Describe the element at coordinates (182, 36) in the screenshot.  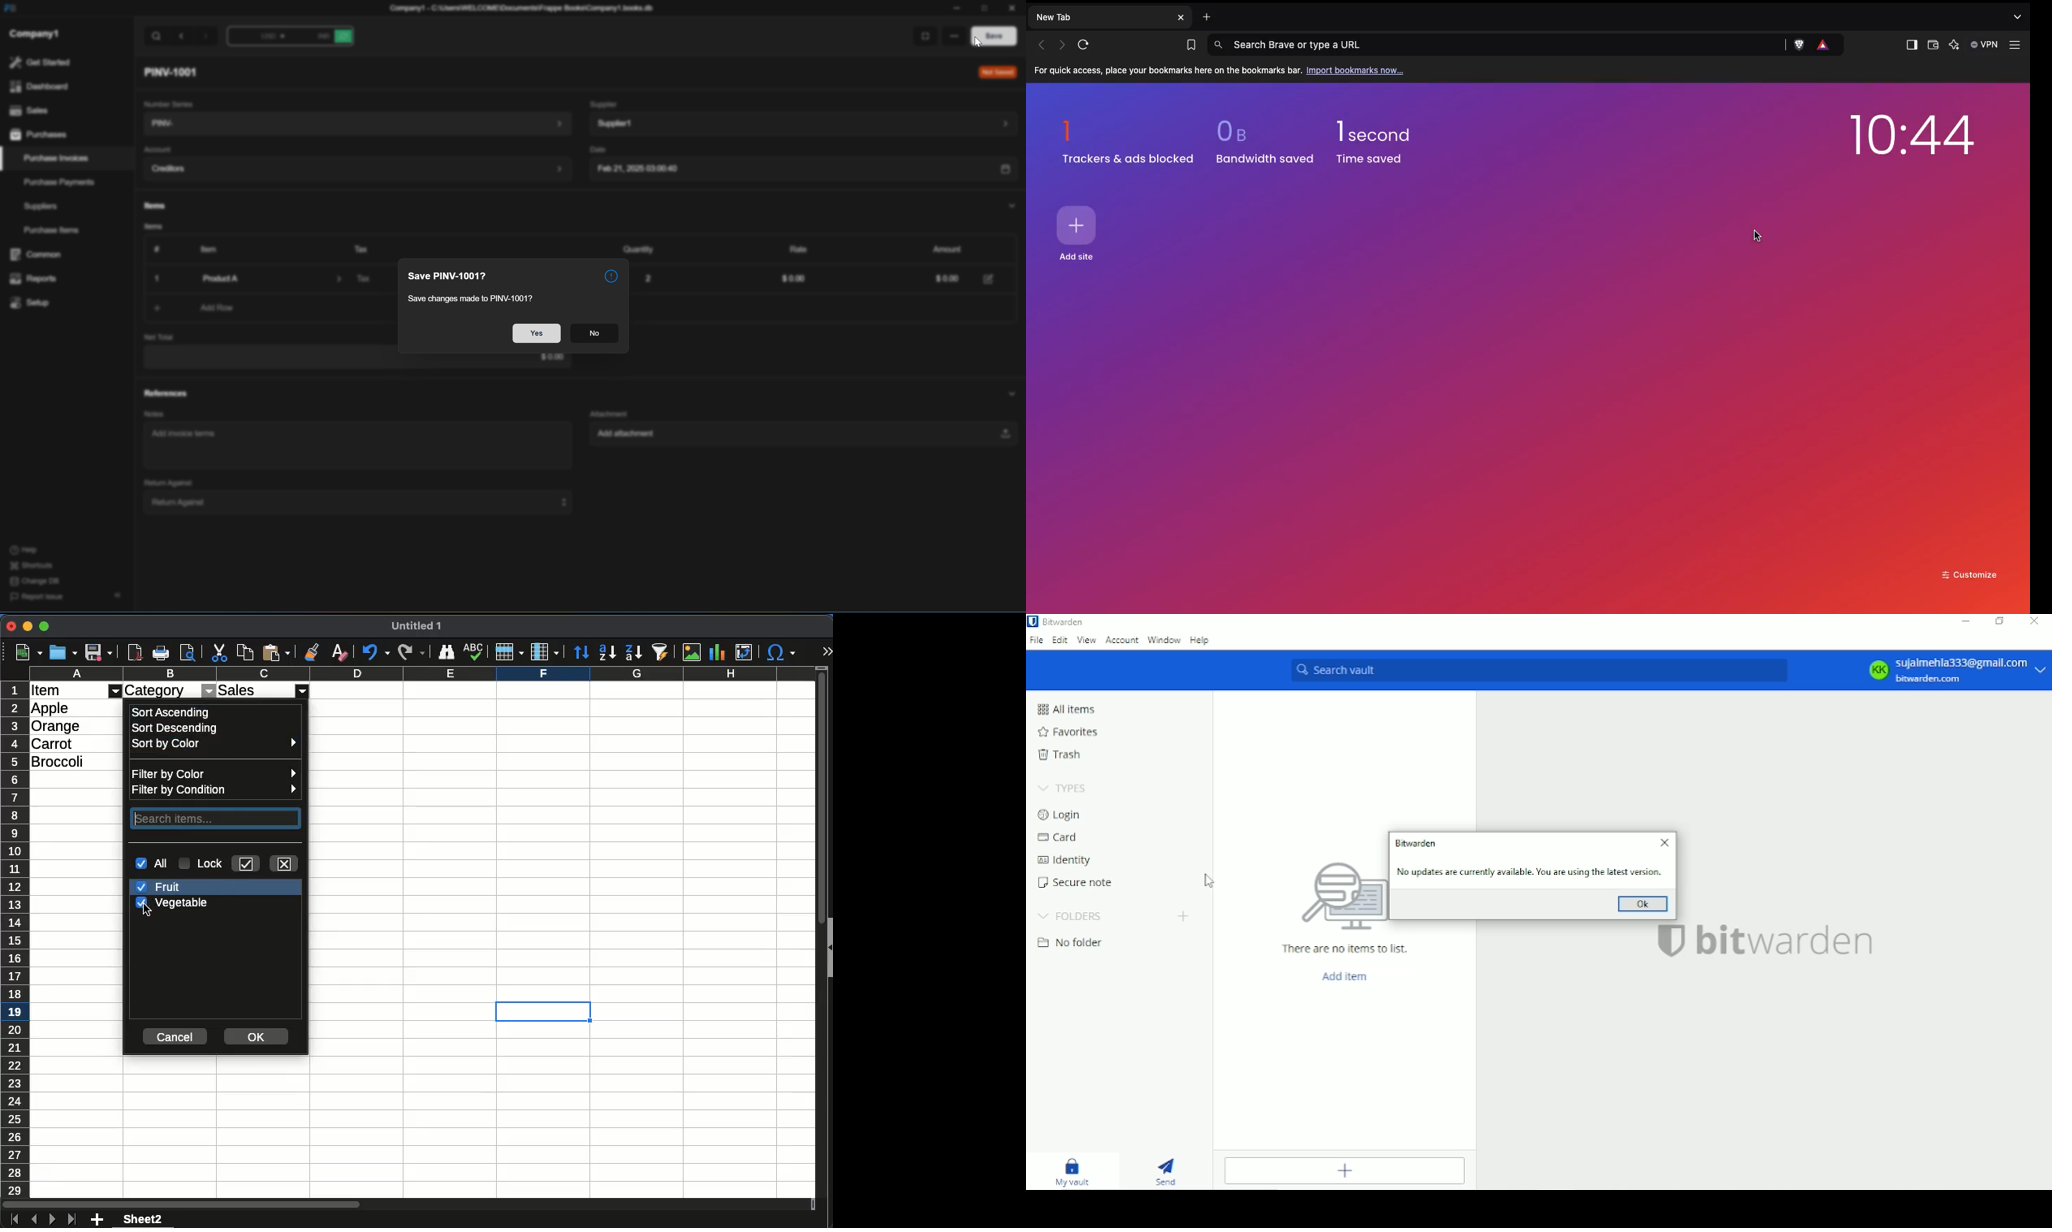
I see `Back` at that location.